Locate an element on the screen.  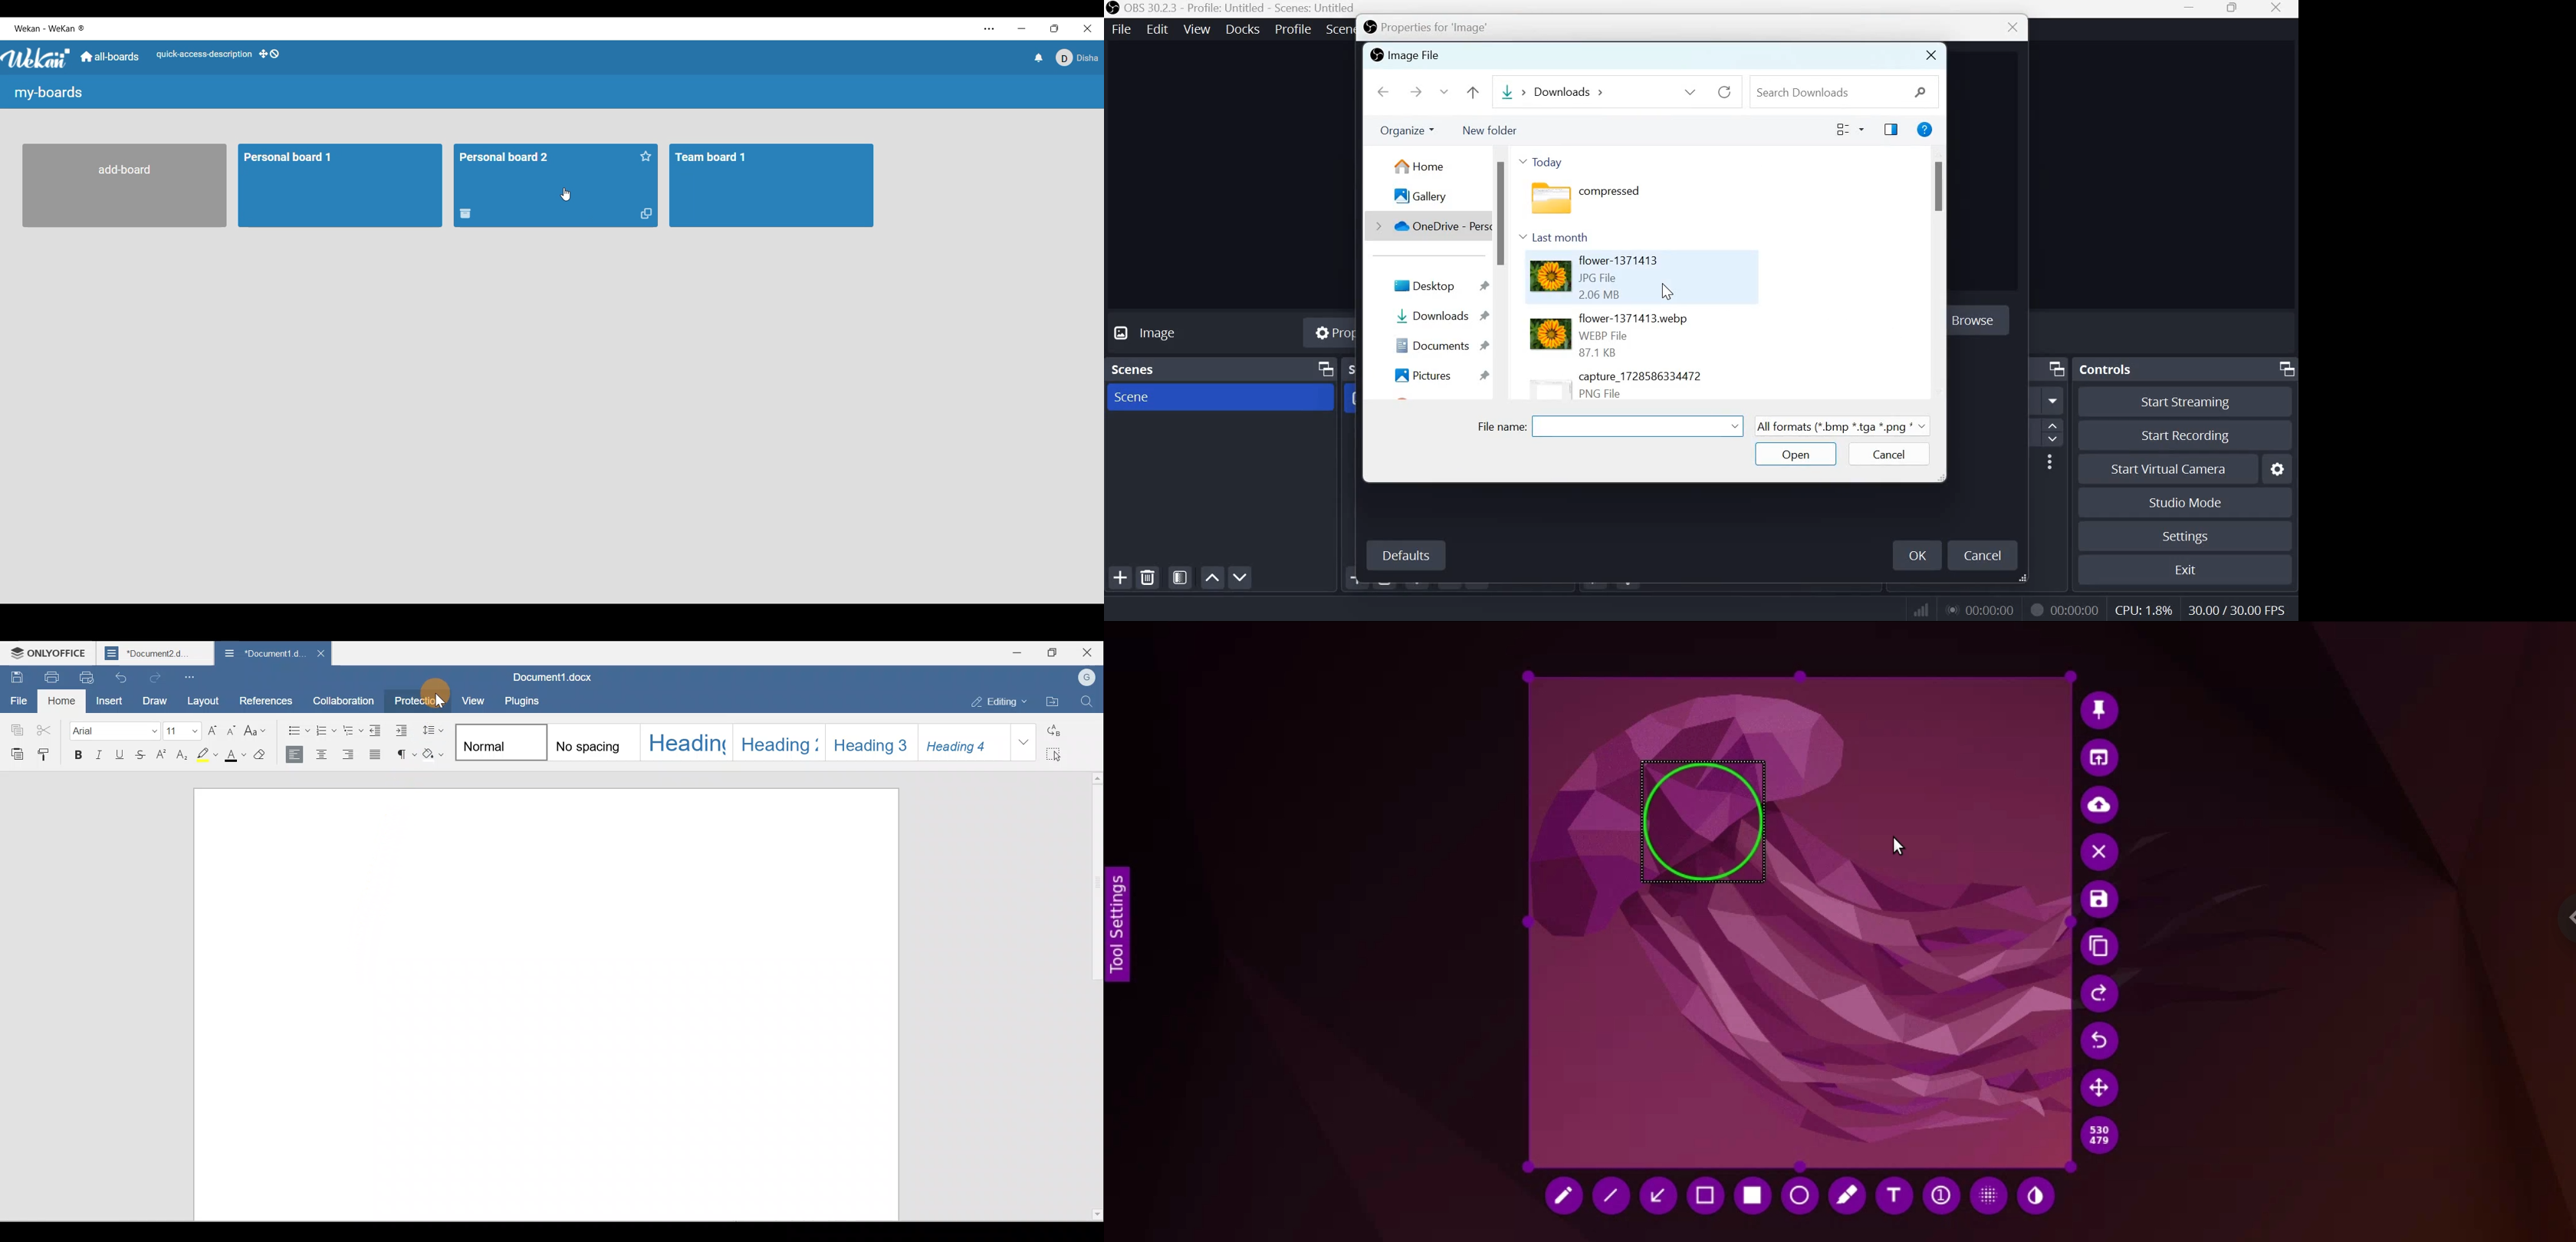
Scene is located at coordinates (1141, 398).